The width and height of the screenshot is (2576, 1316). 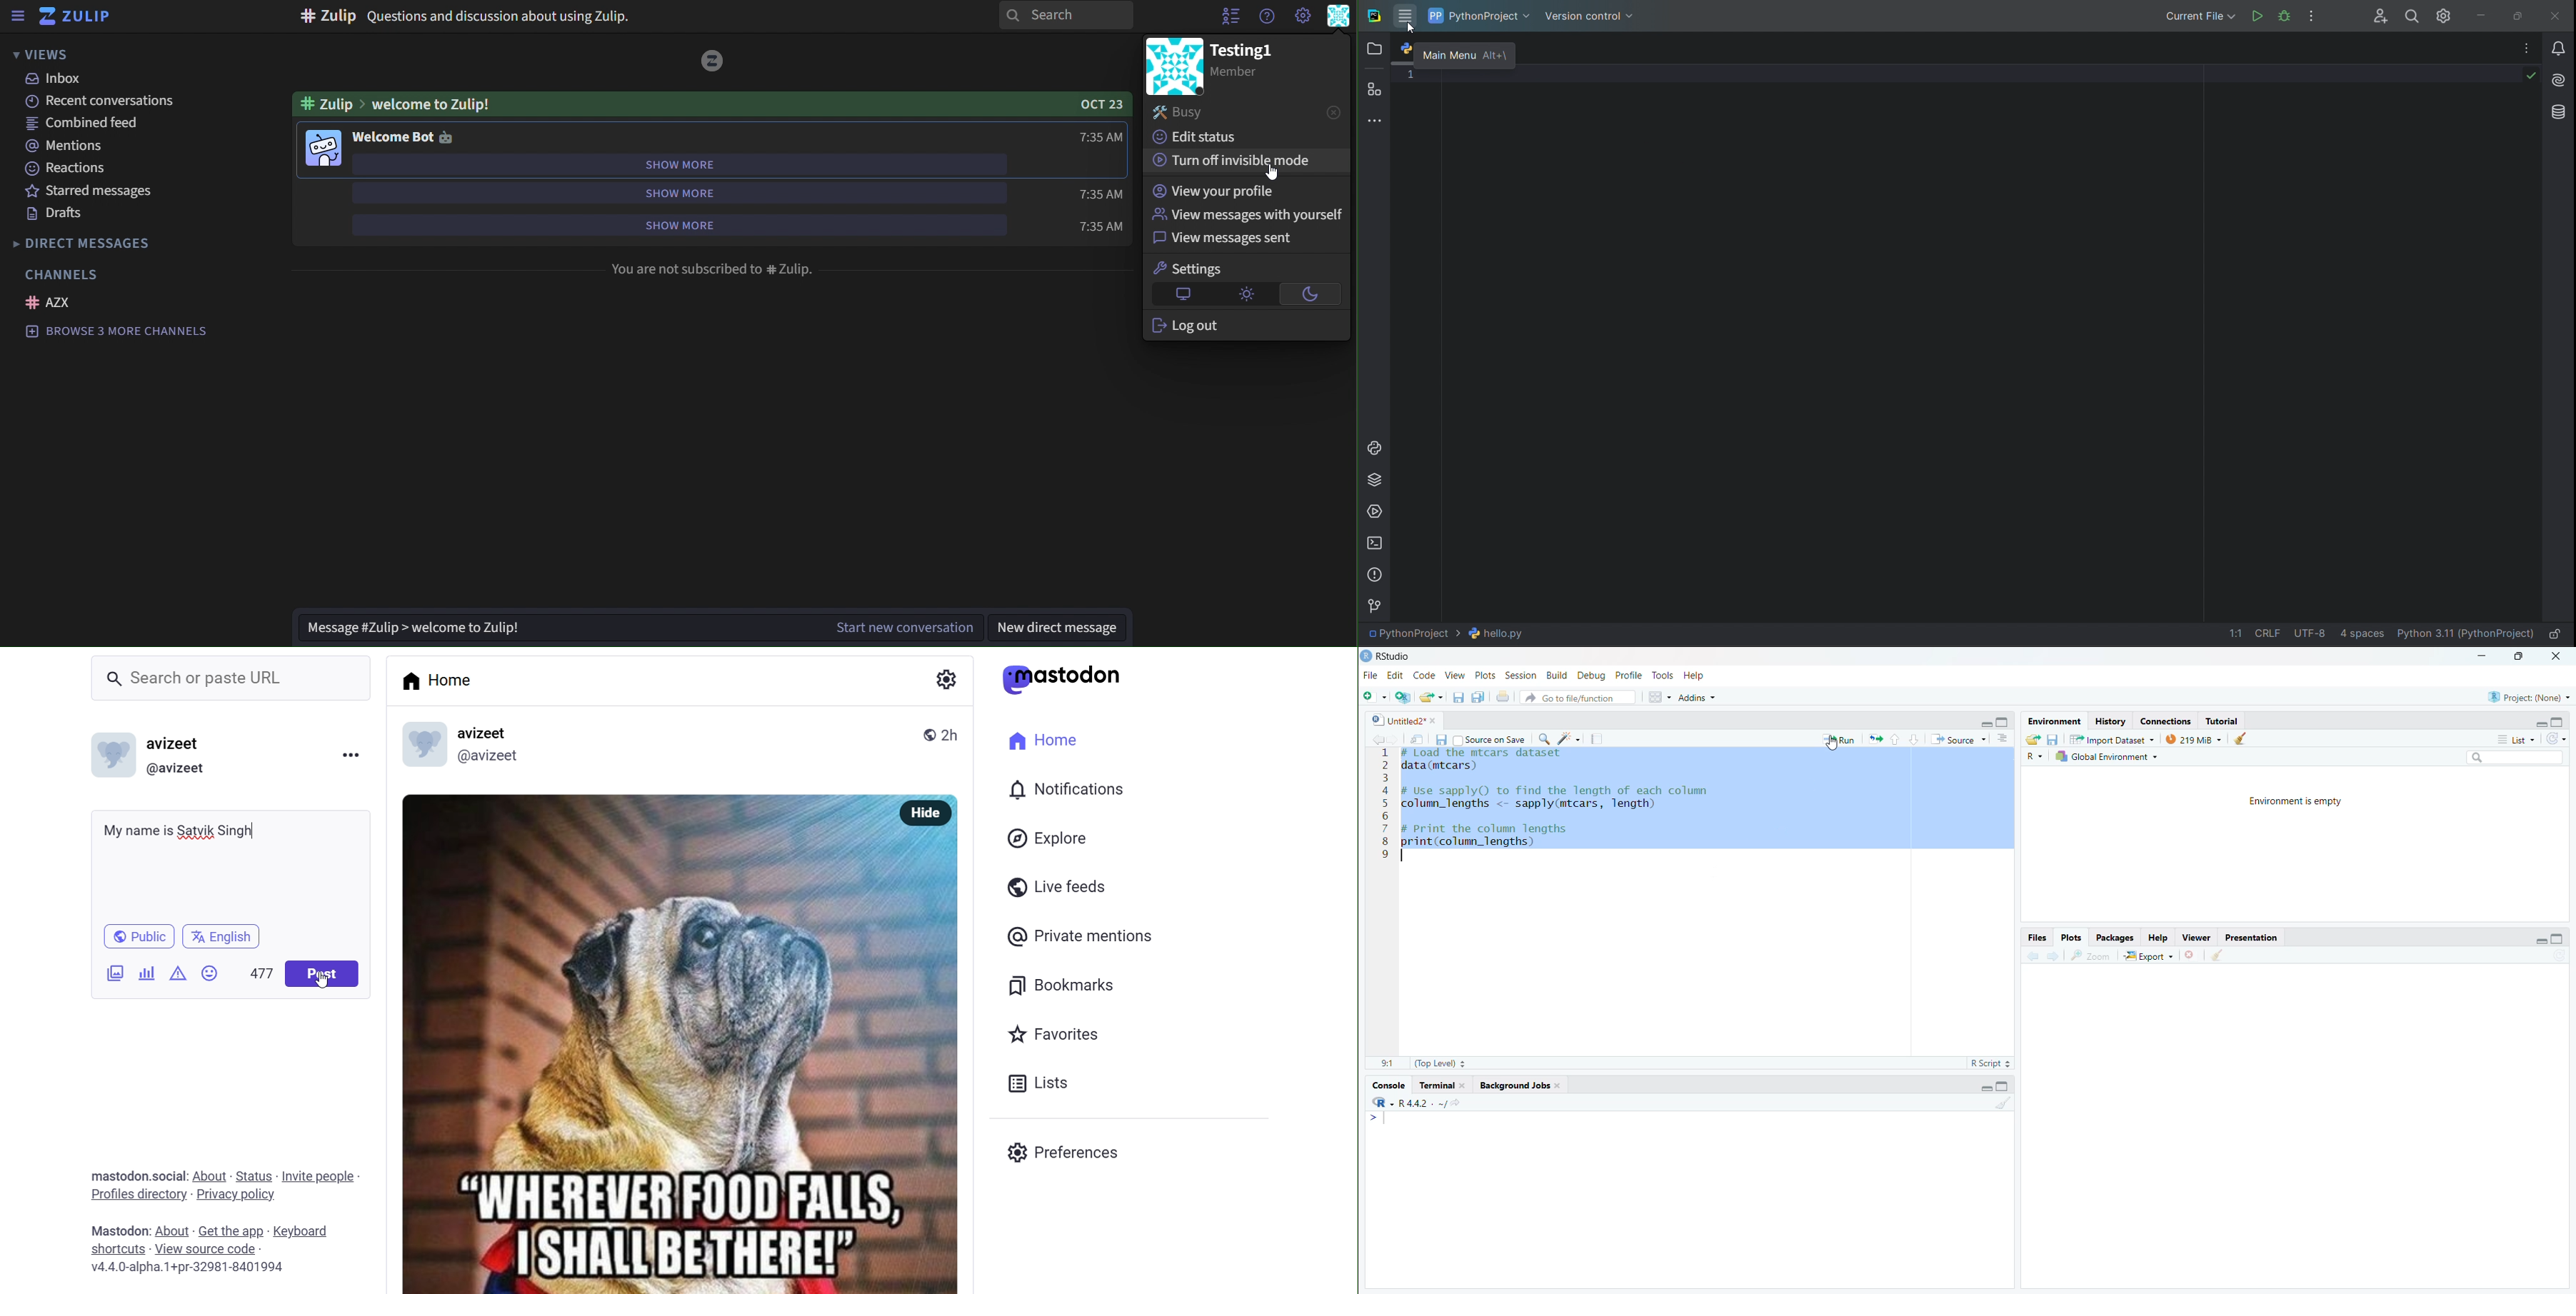 I want to click on Tools, so click(x=1665, y=676).